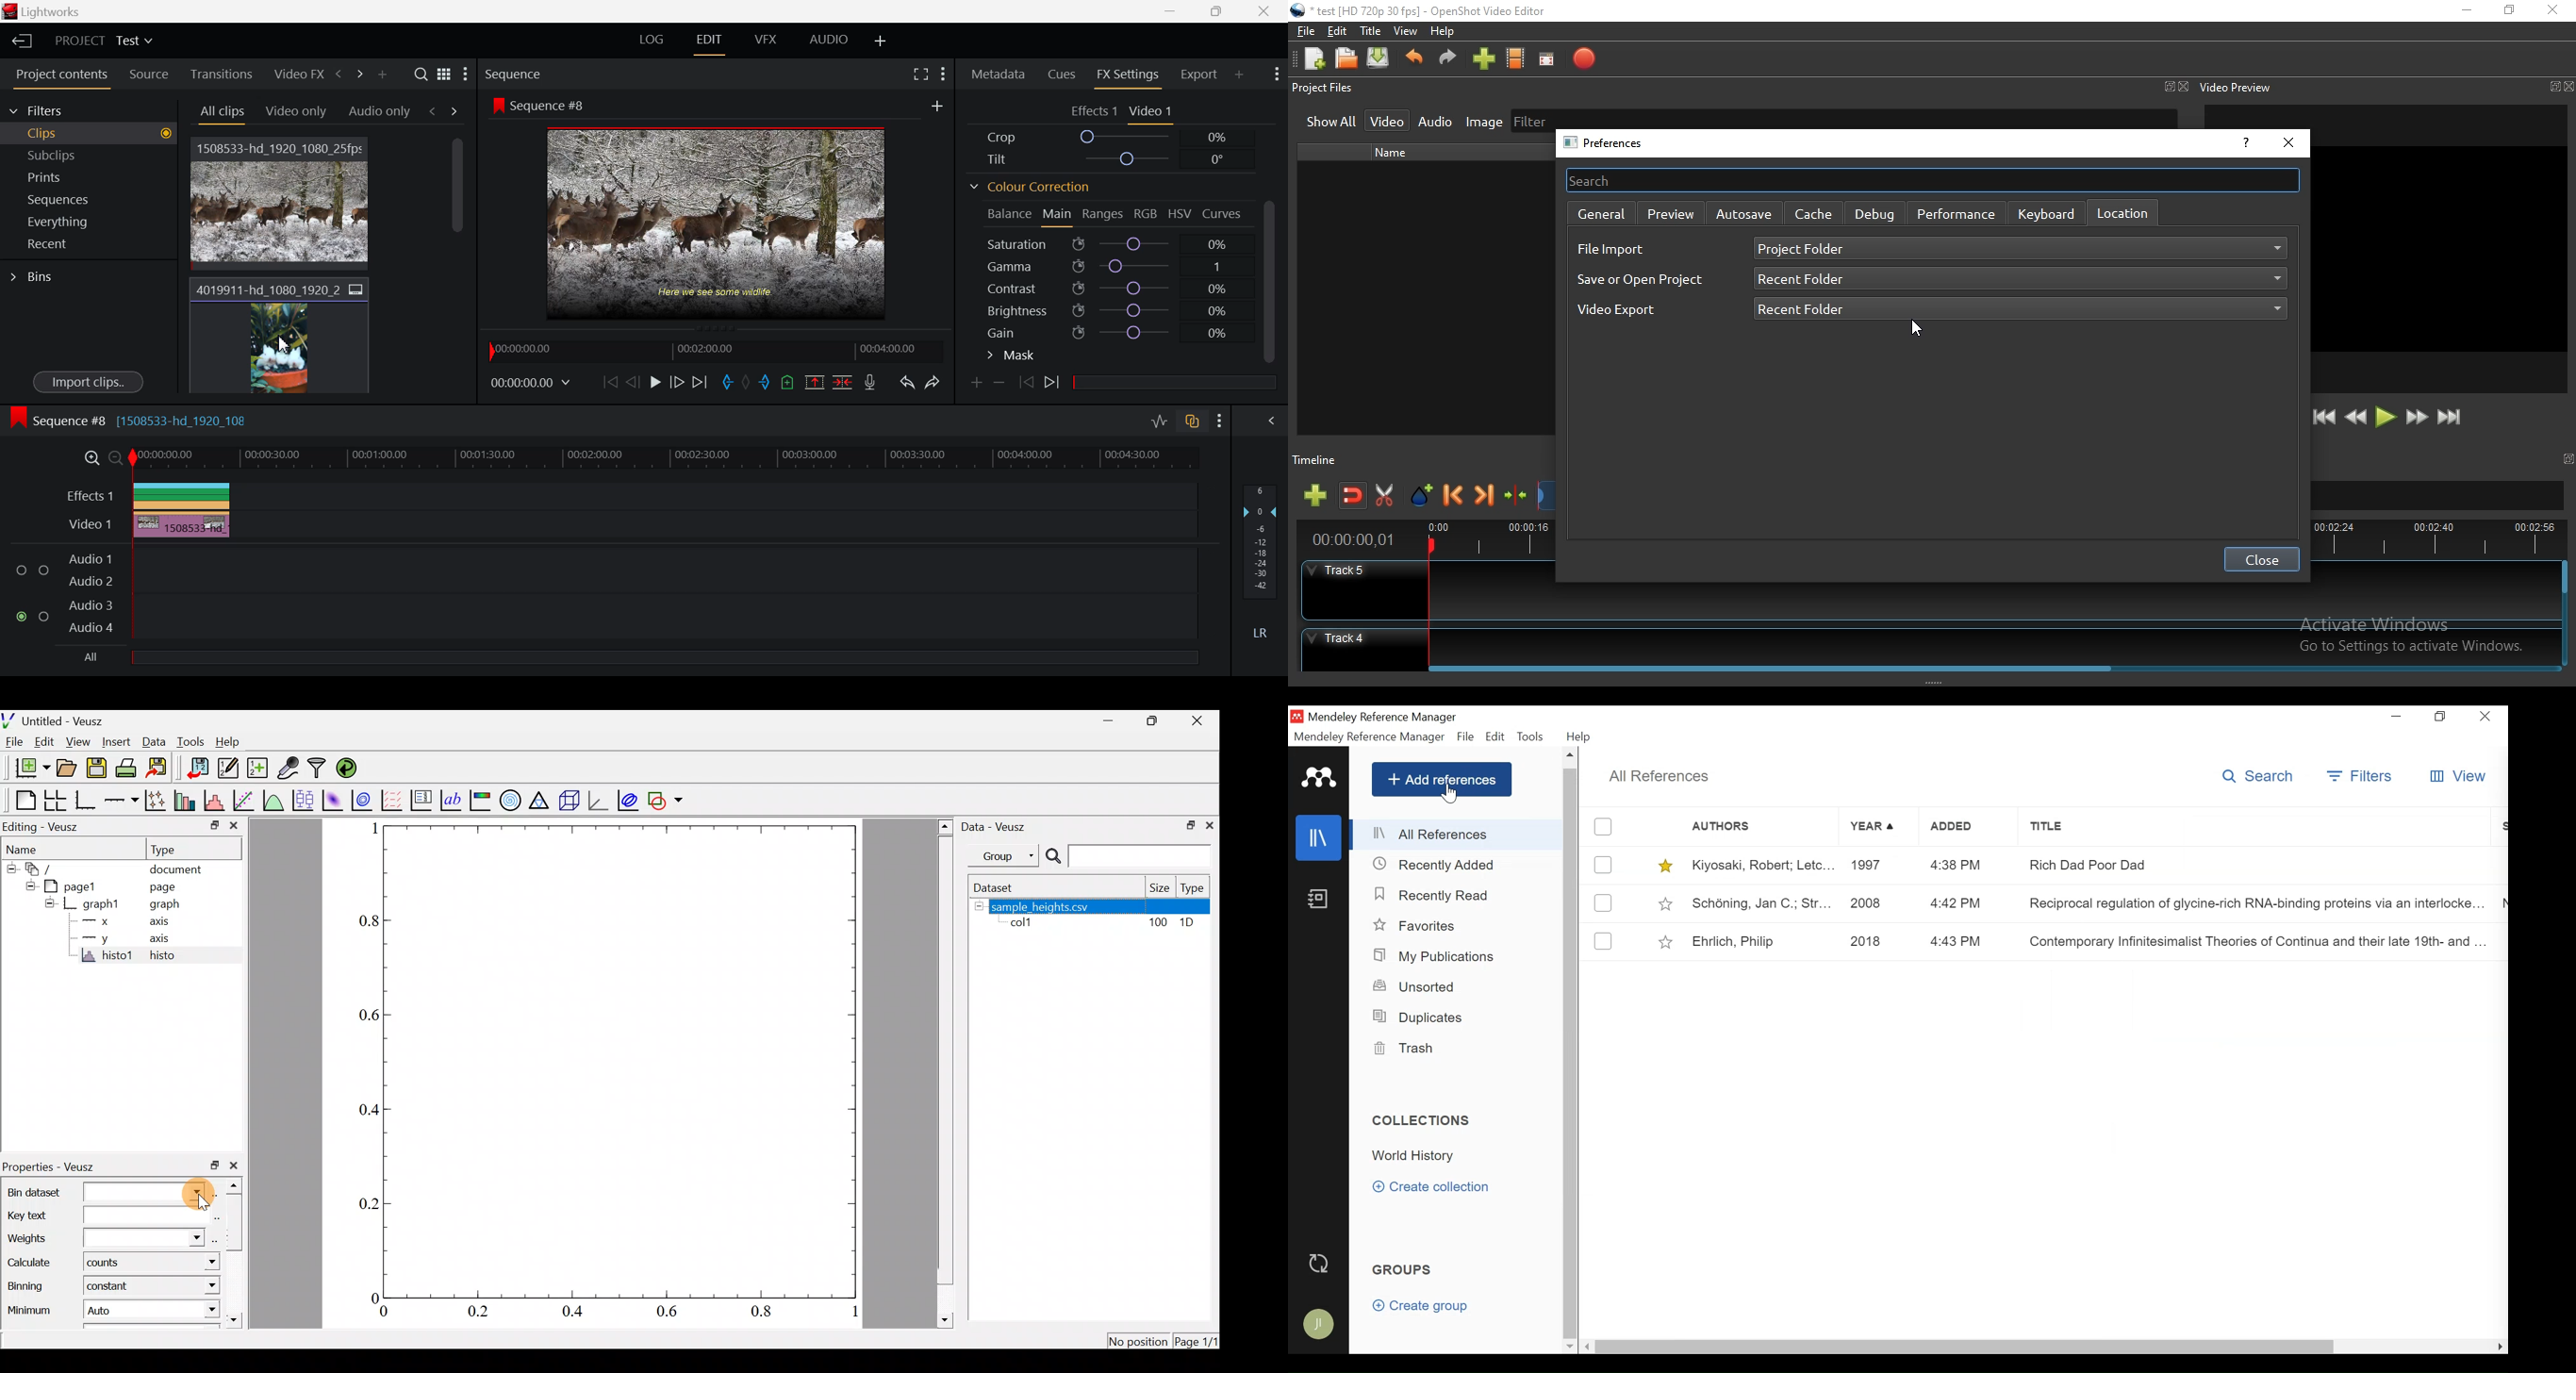 Image resolution: width=2576 pixels, height=1400 pixels. I want to click on Import clips, so click(85, 381).